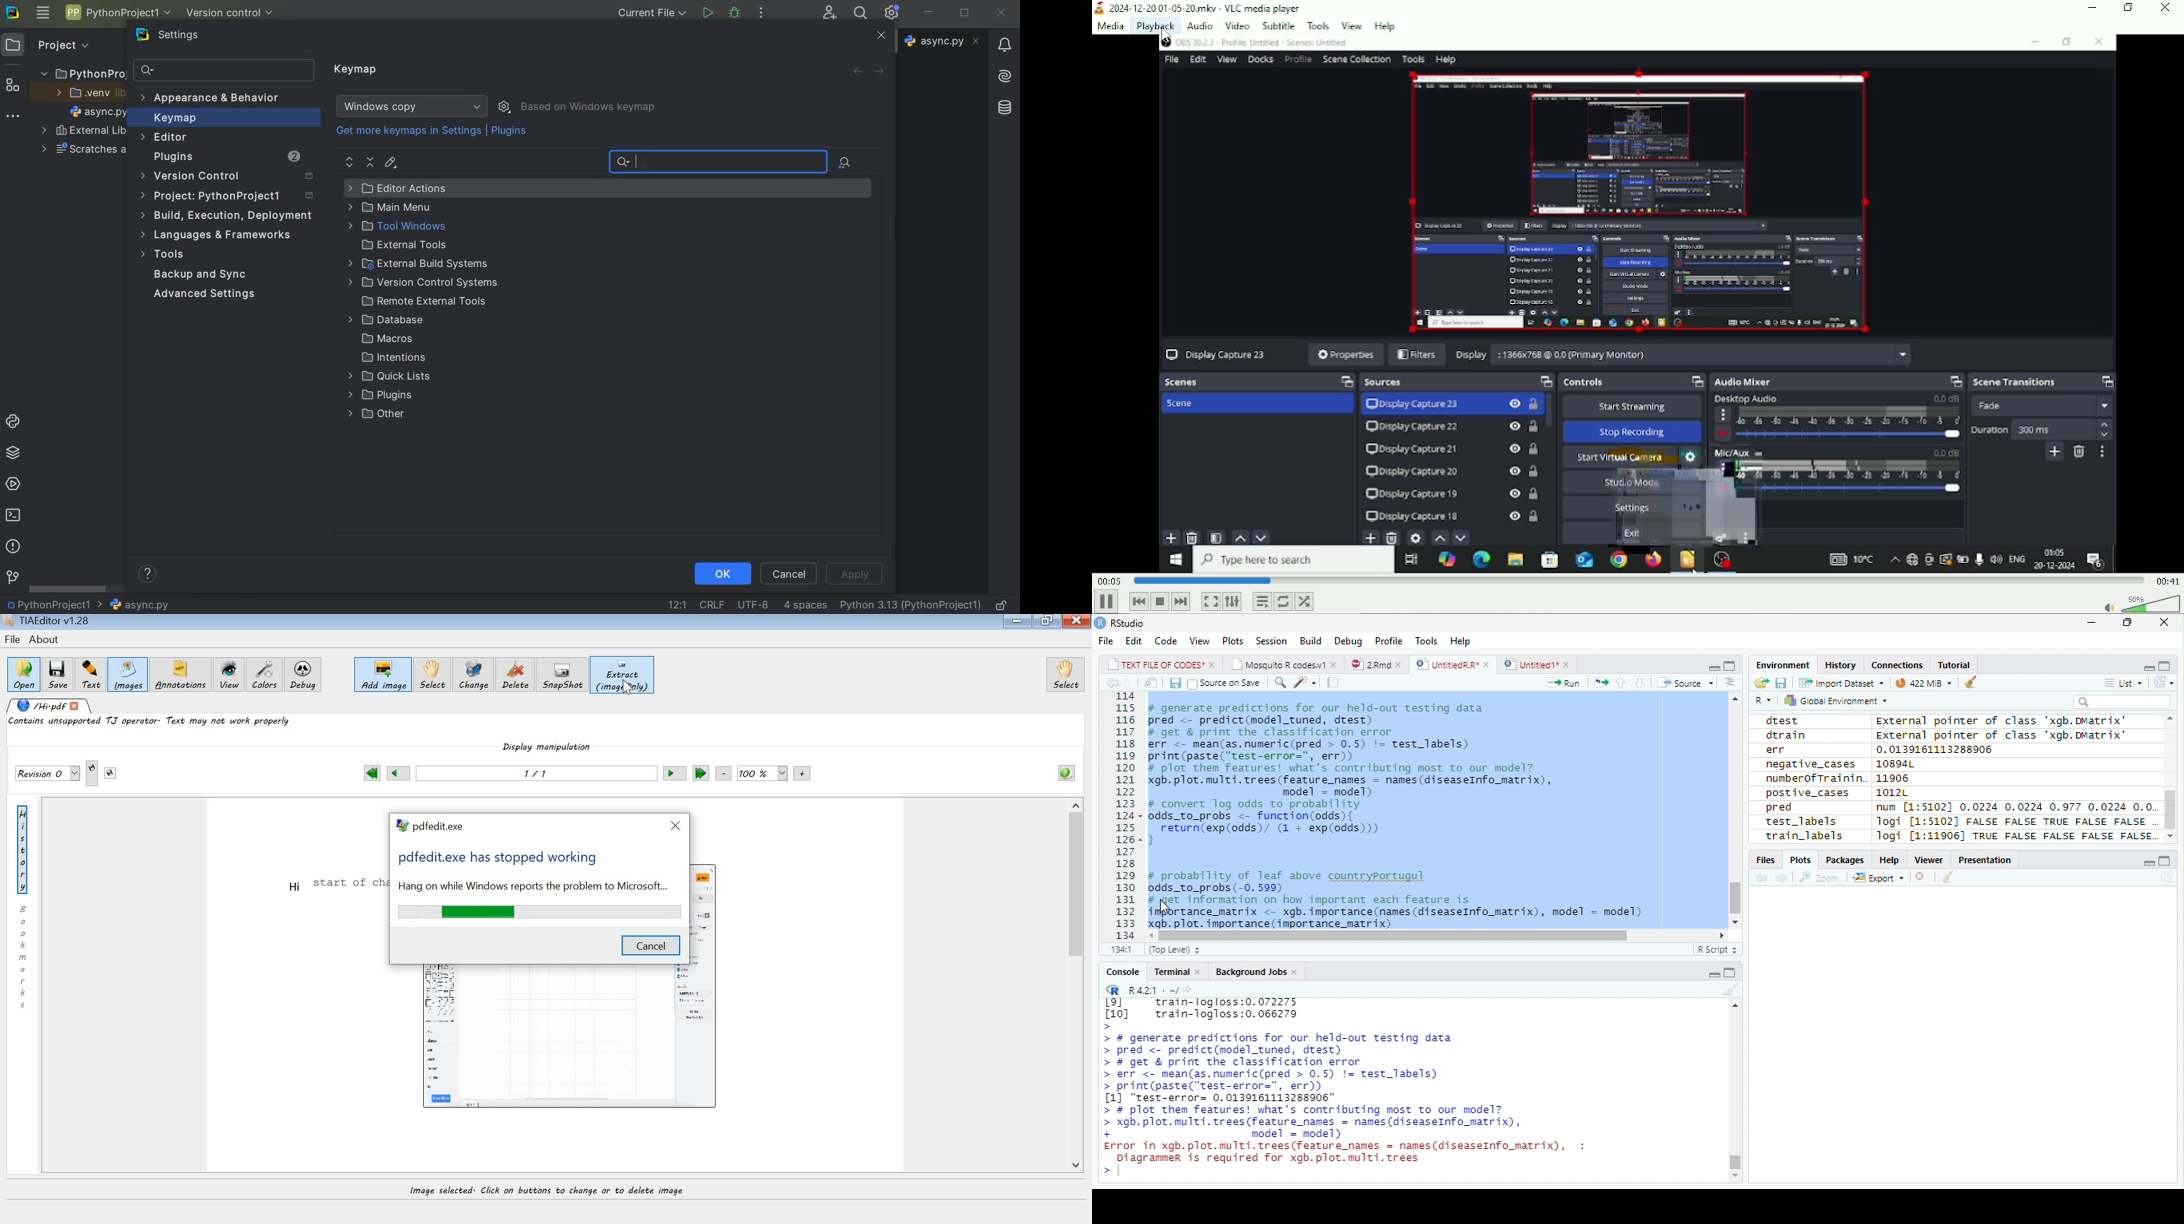 This screenshot has width=2184, height=1232. Describe the element at coordinates (1887, 859) in the screenshot. I see `Help` at that location.